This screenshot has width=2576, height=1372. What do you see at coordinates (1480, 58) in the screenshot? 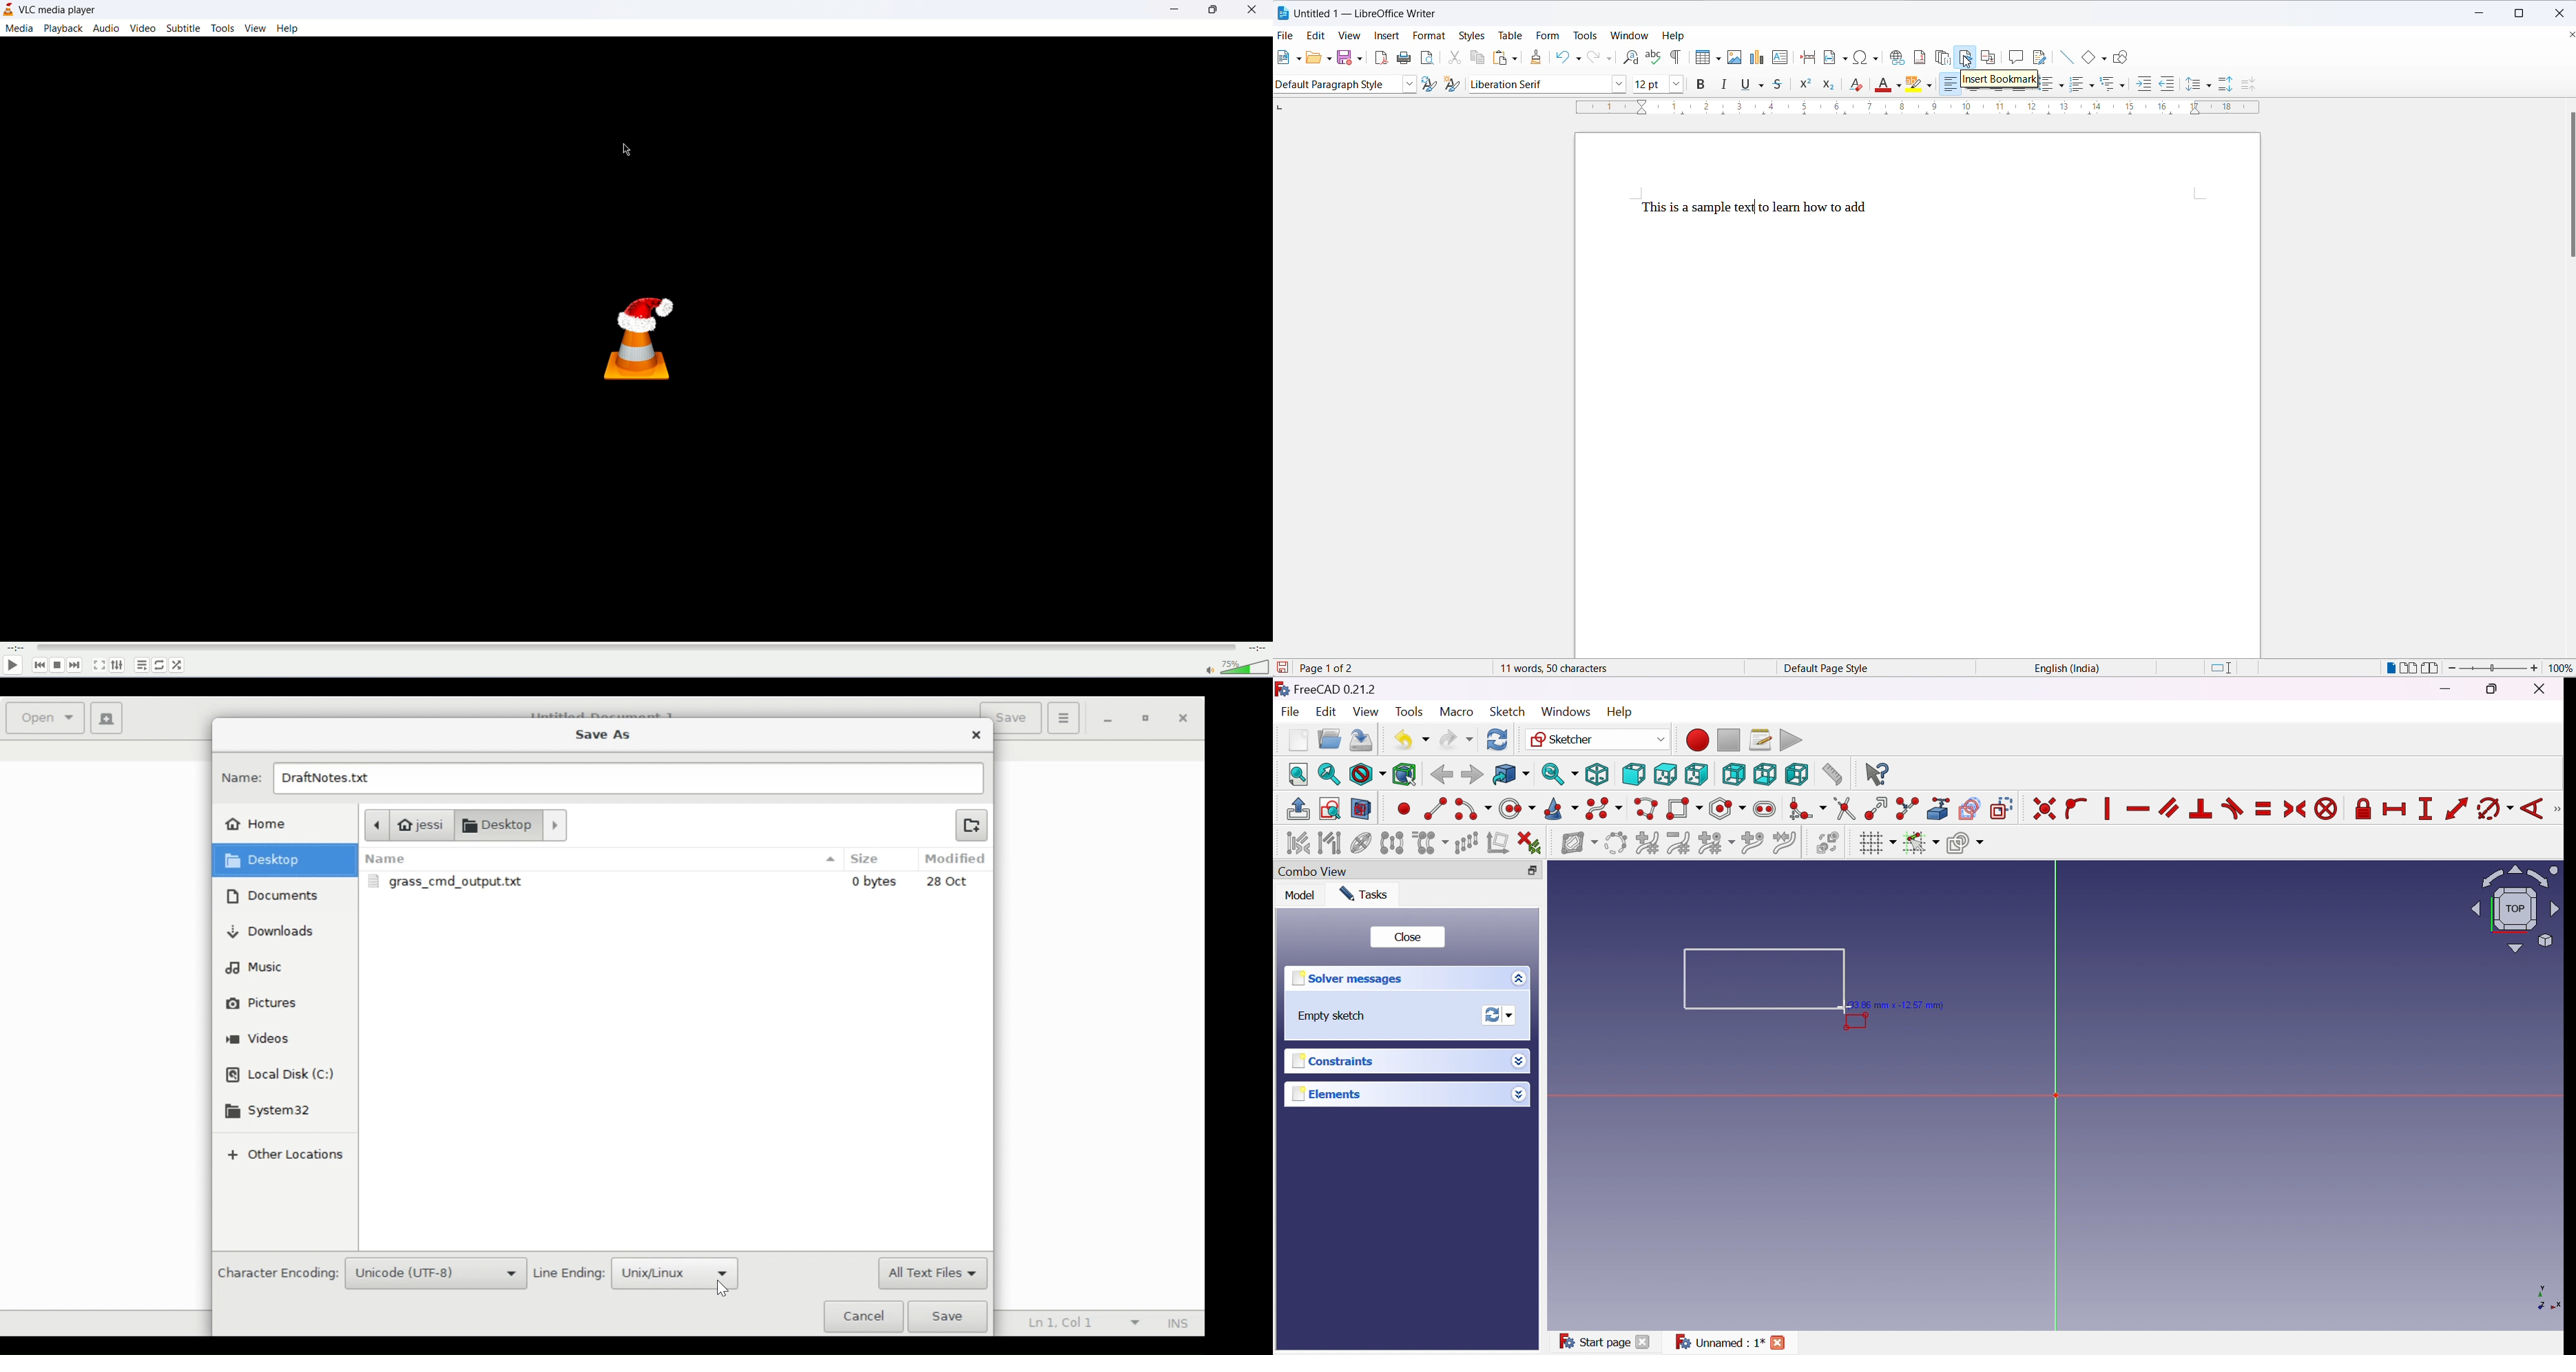
I see `copy` at bounding box center [1480, 58].